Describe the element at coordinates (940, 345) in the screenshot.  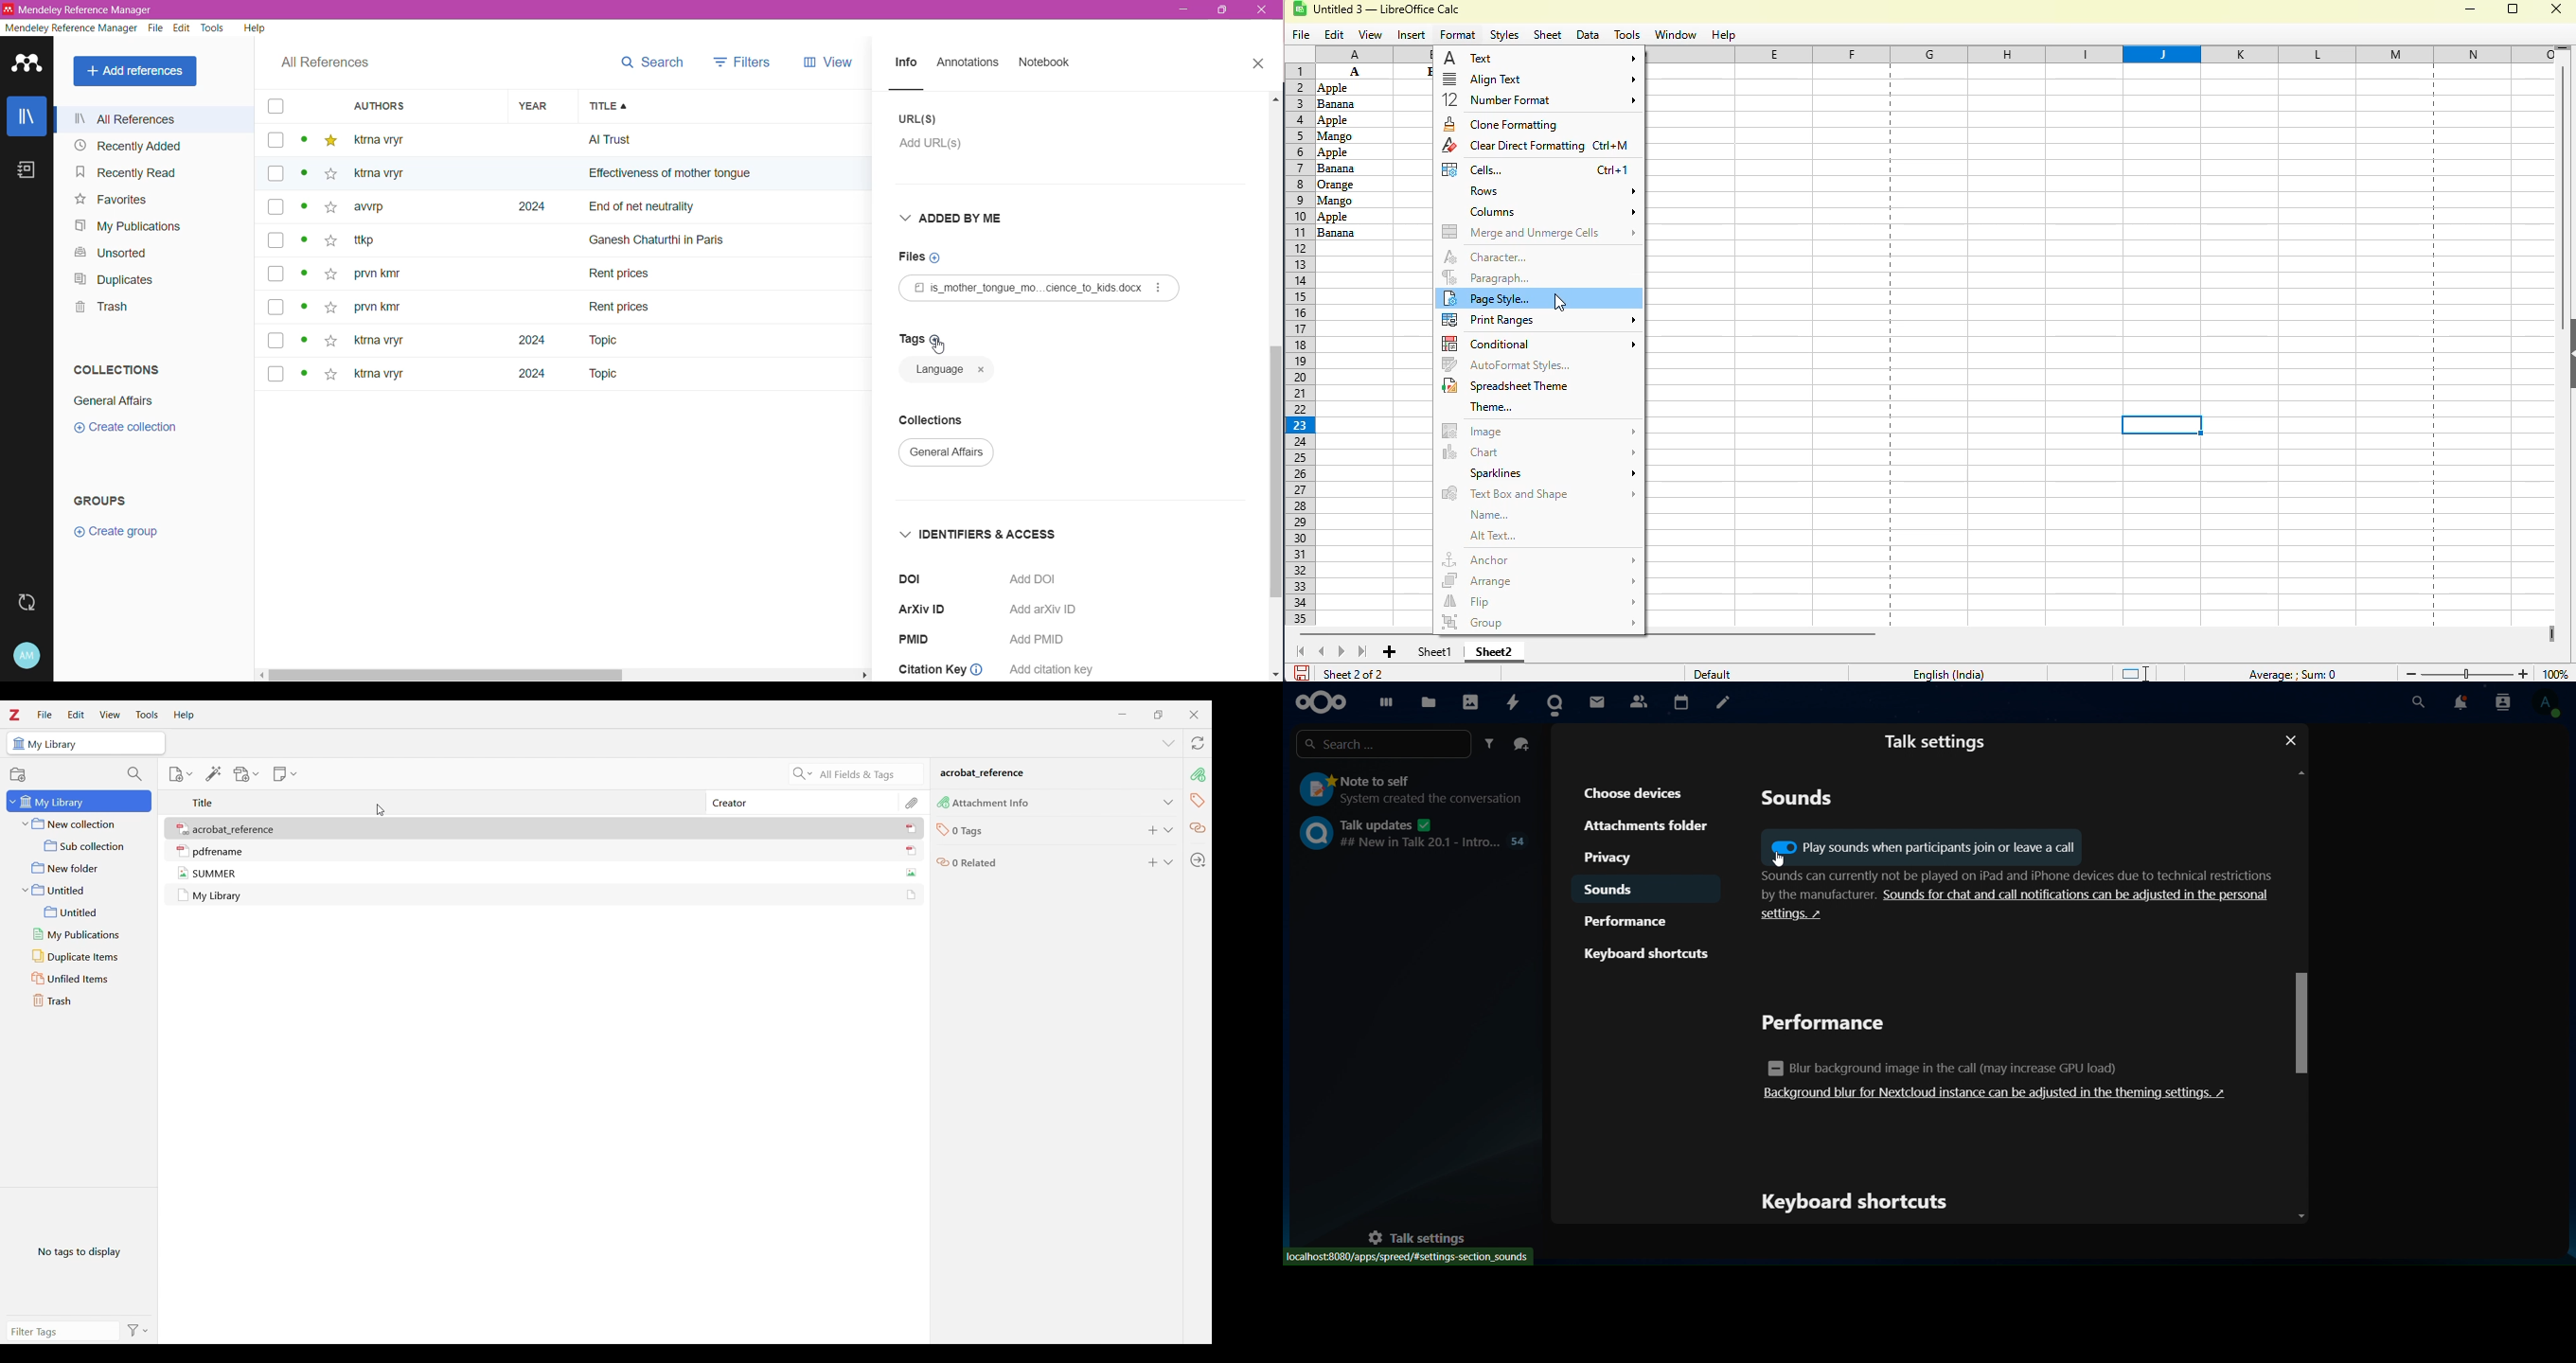
I see `Cursor` at that location.